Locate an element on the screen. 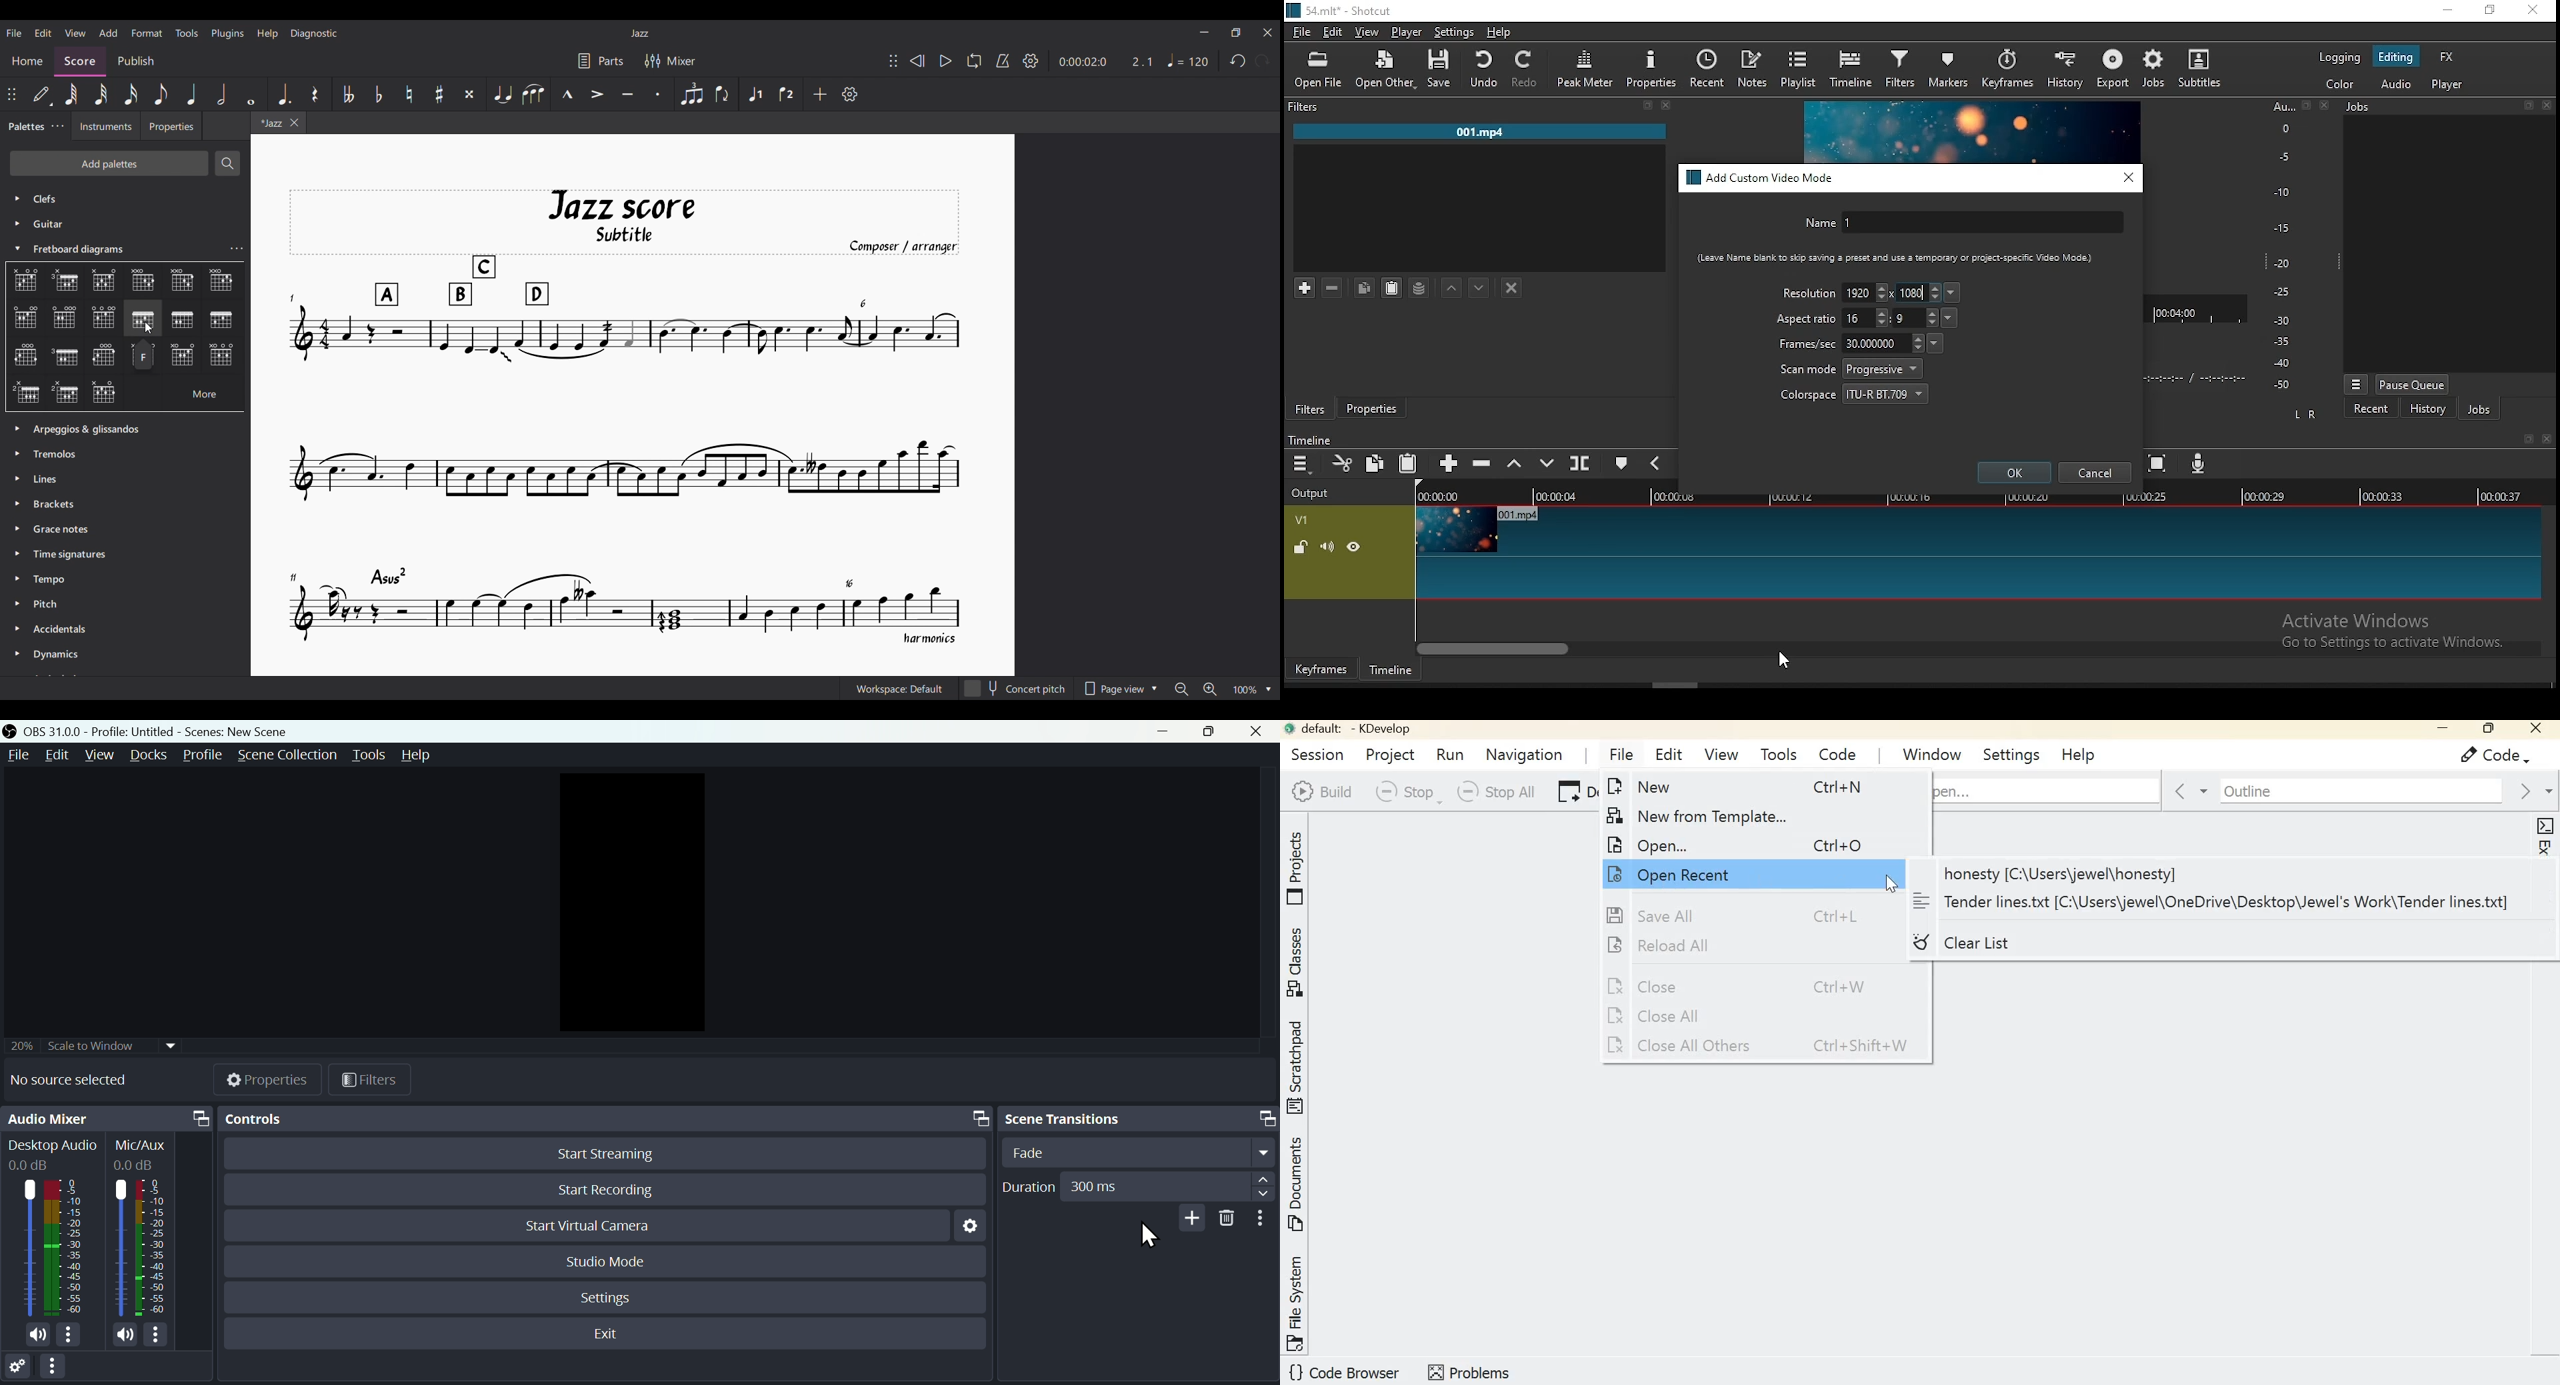 Image resolution: width=2576 pixels, height=1400 pixels. timeline menu is located at coordinates (1304, 464).